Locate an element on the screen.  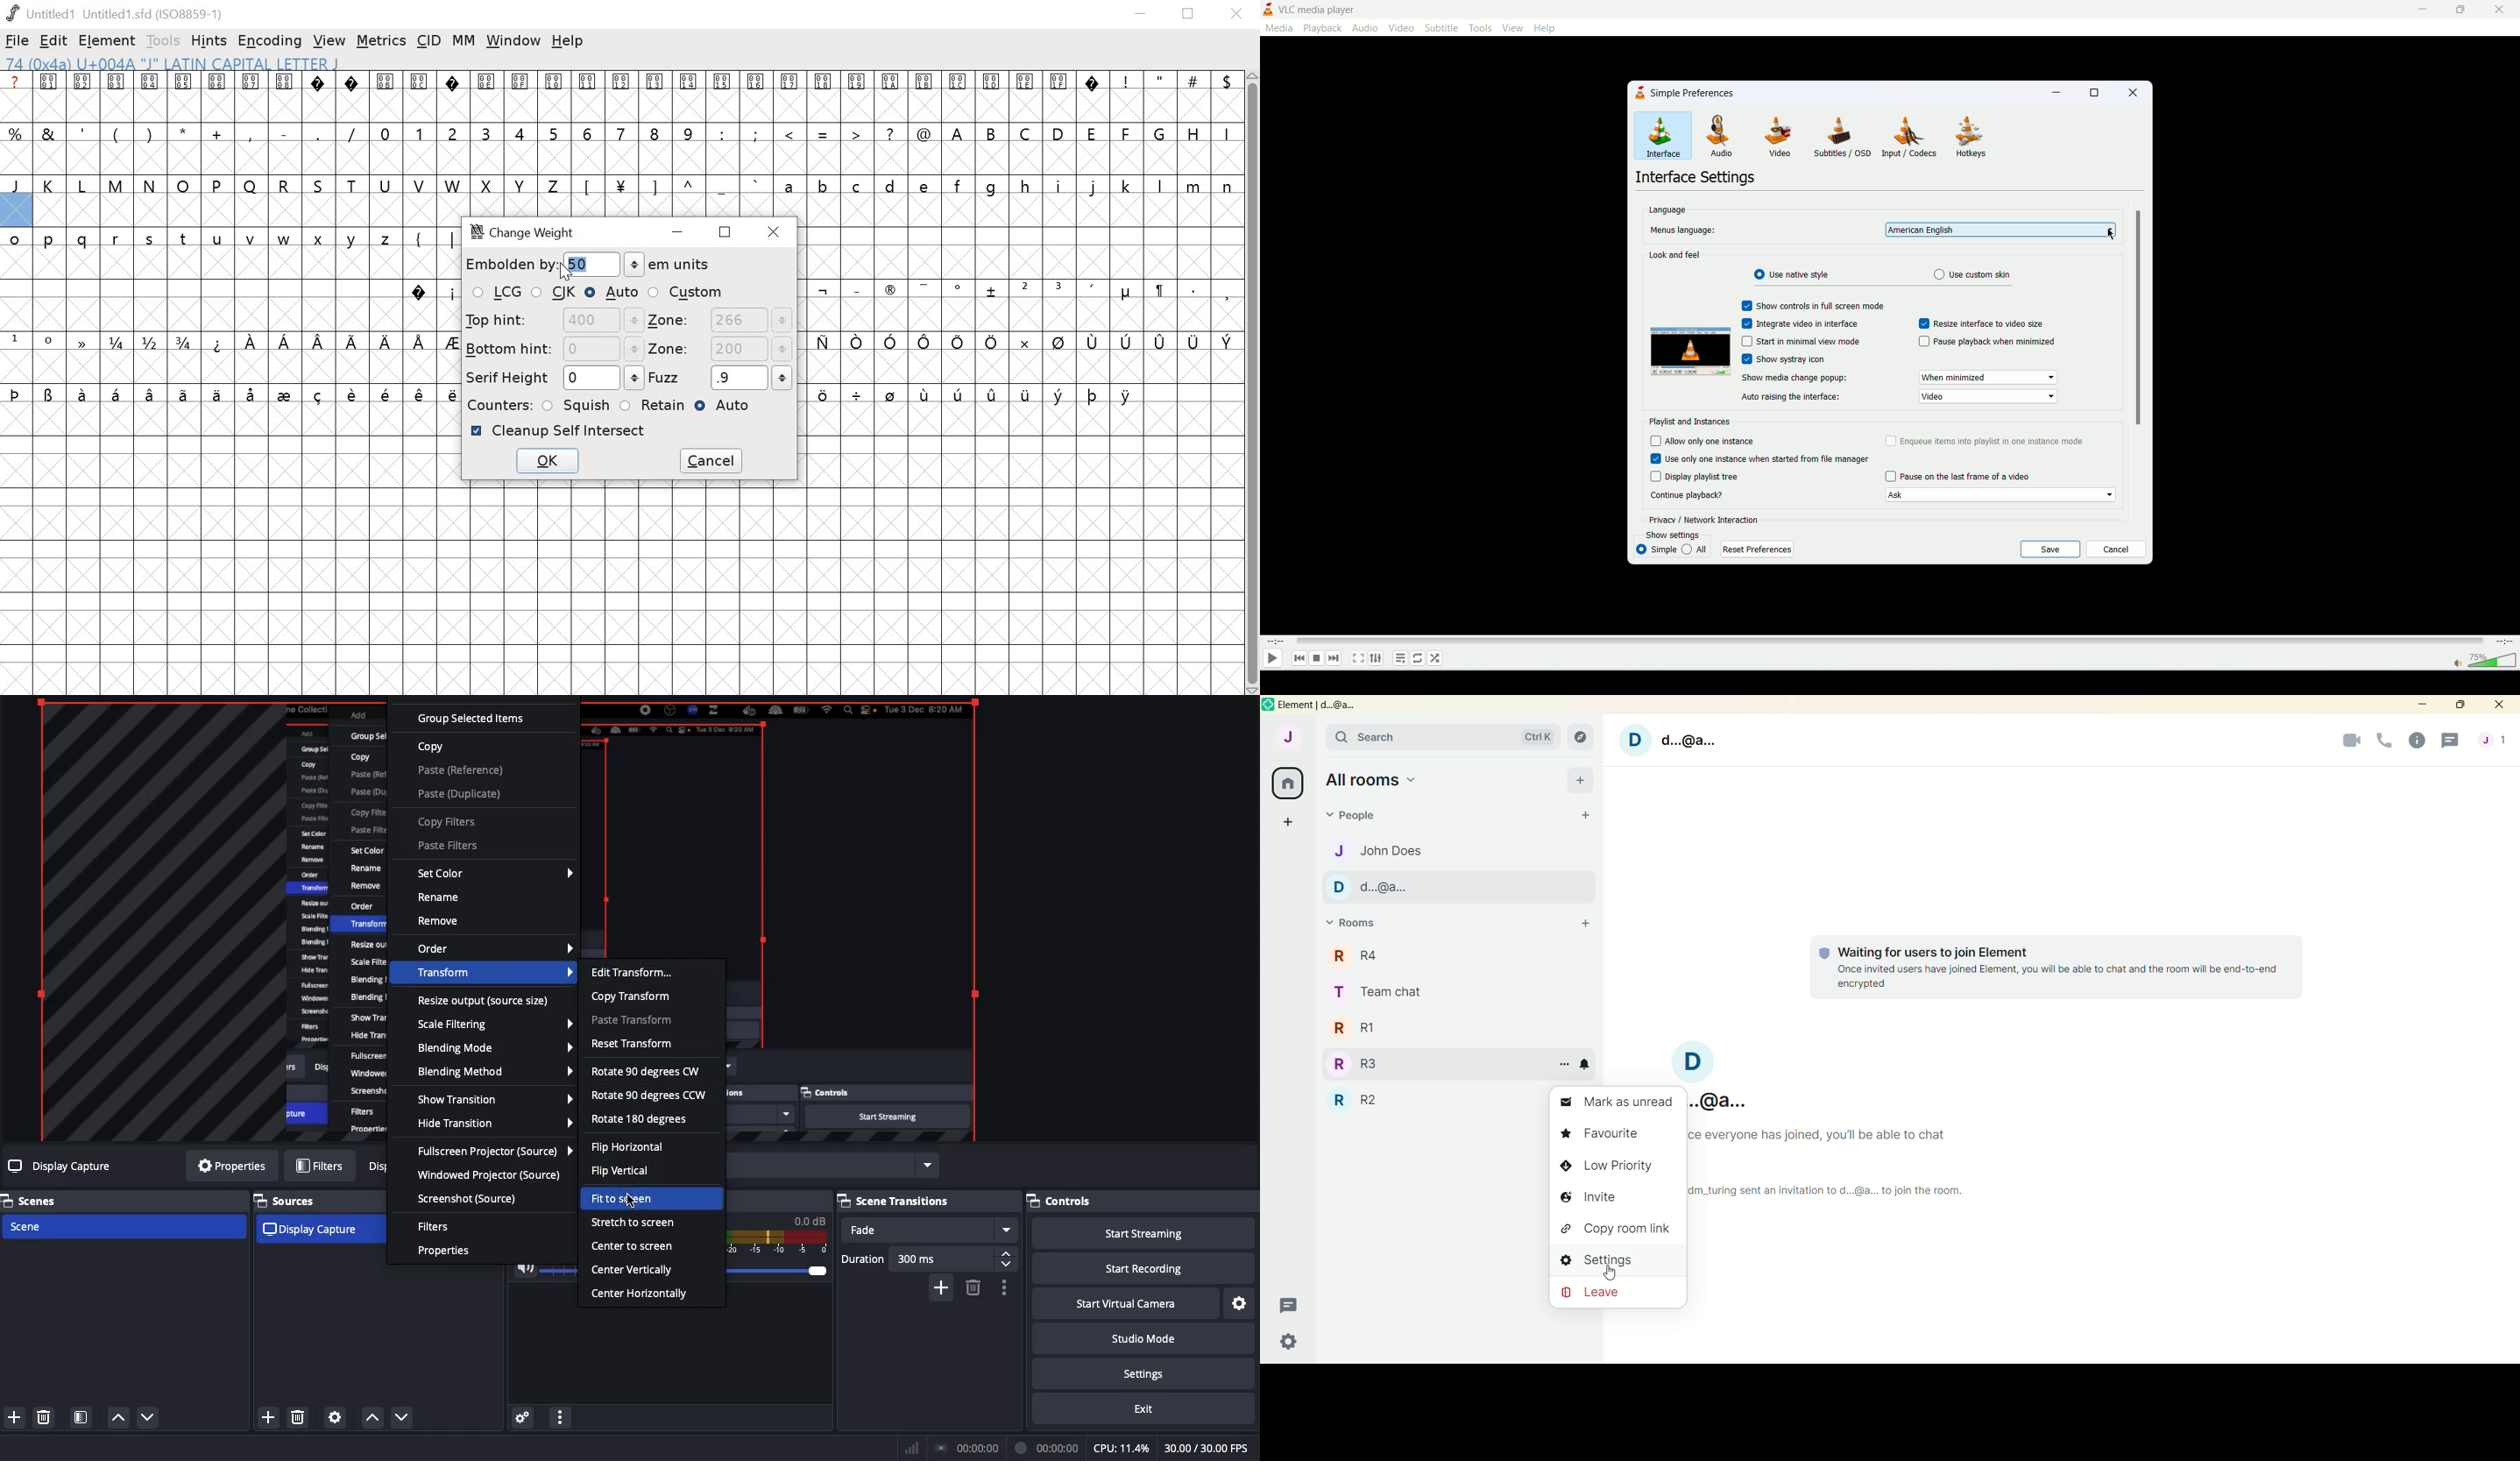
minimize is located at coordinates (2425, 707).